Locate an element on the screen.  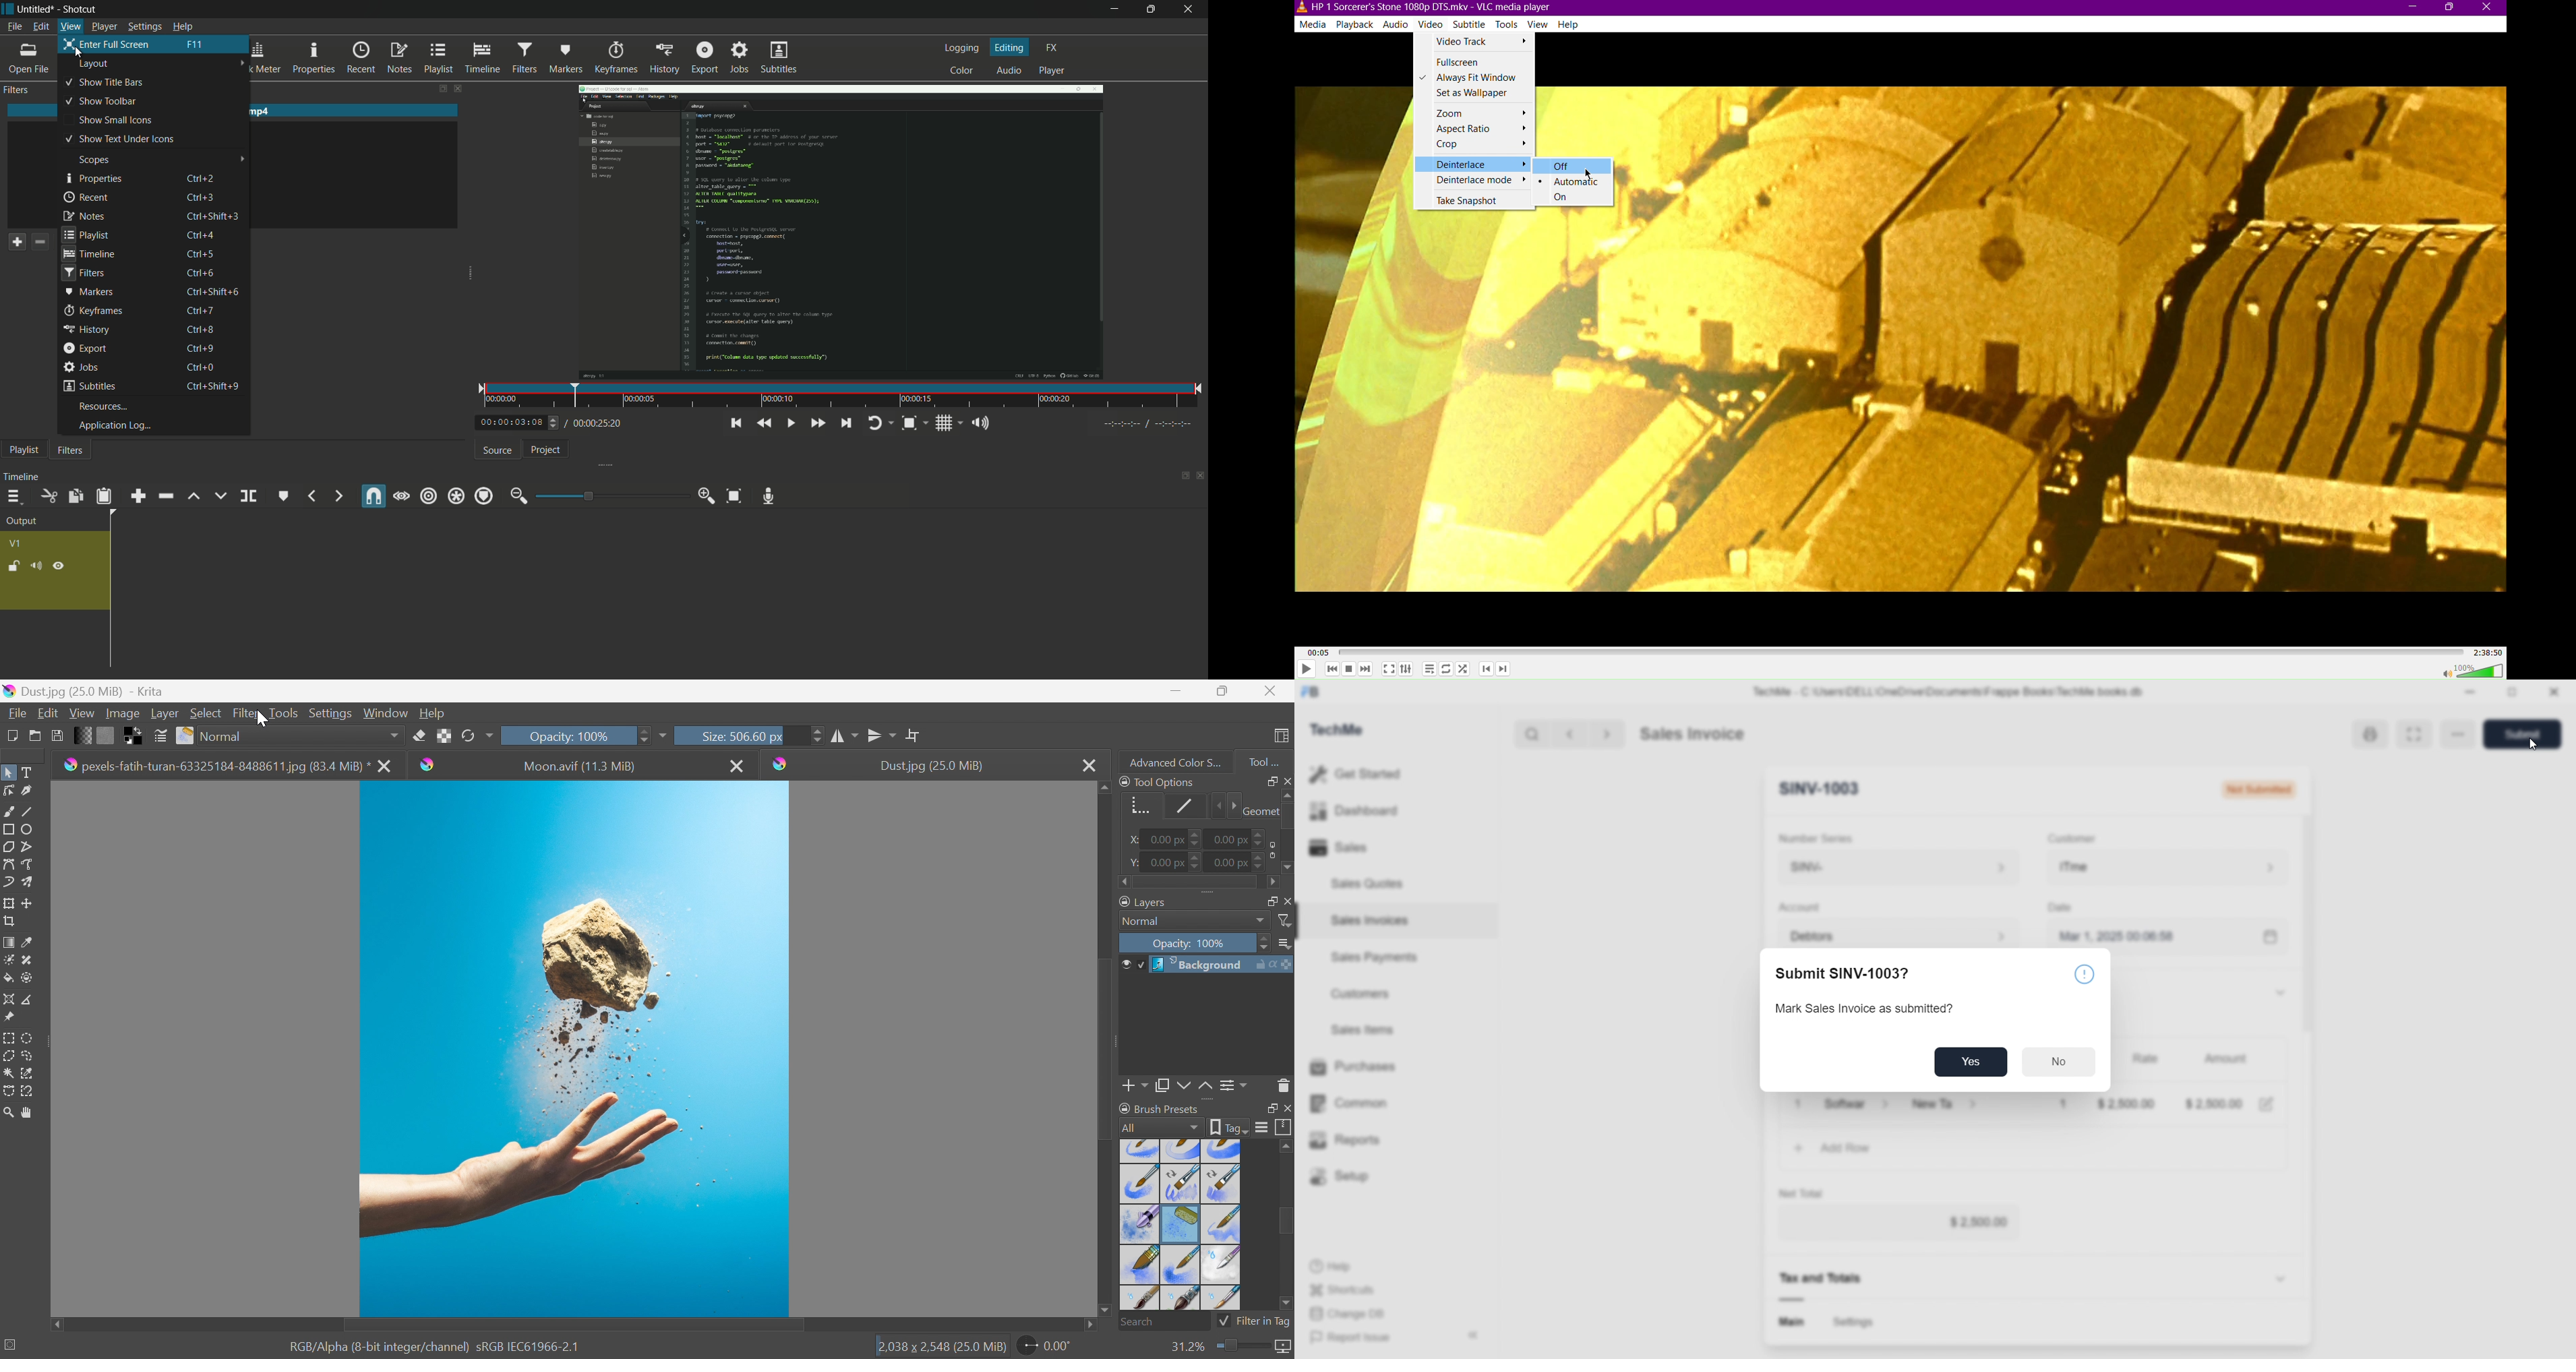
Ellipse tool is located at coordinates (31, 828).